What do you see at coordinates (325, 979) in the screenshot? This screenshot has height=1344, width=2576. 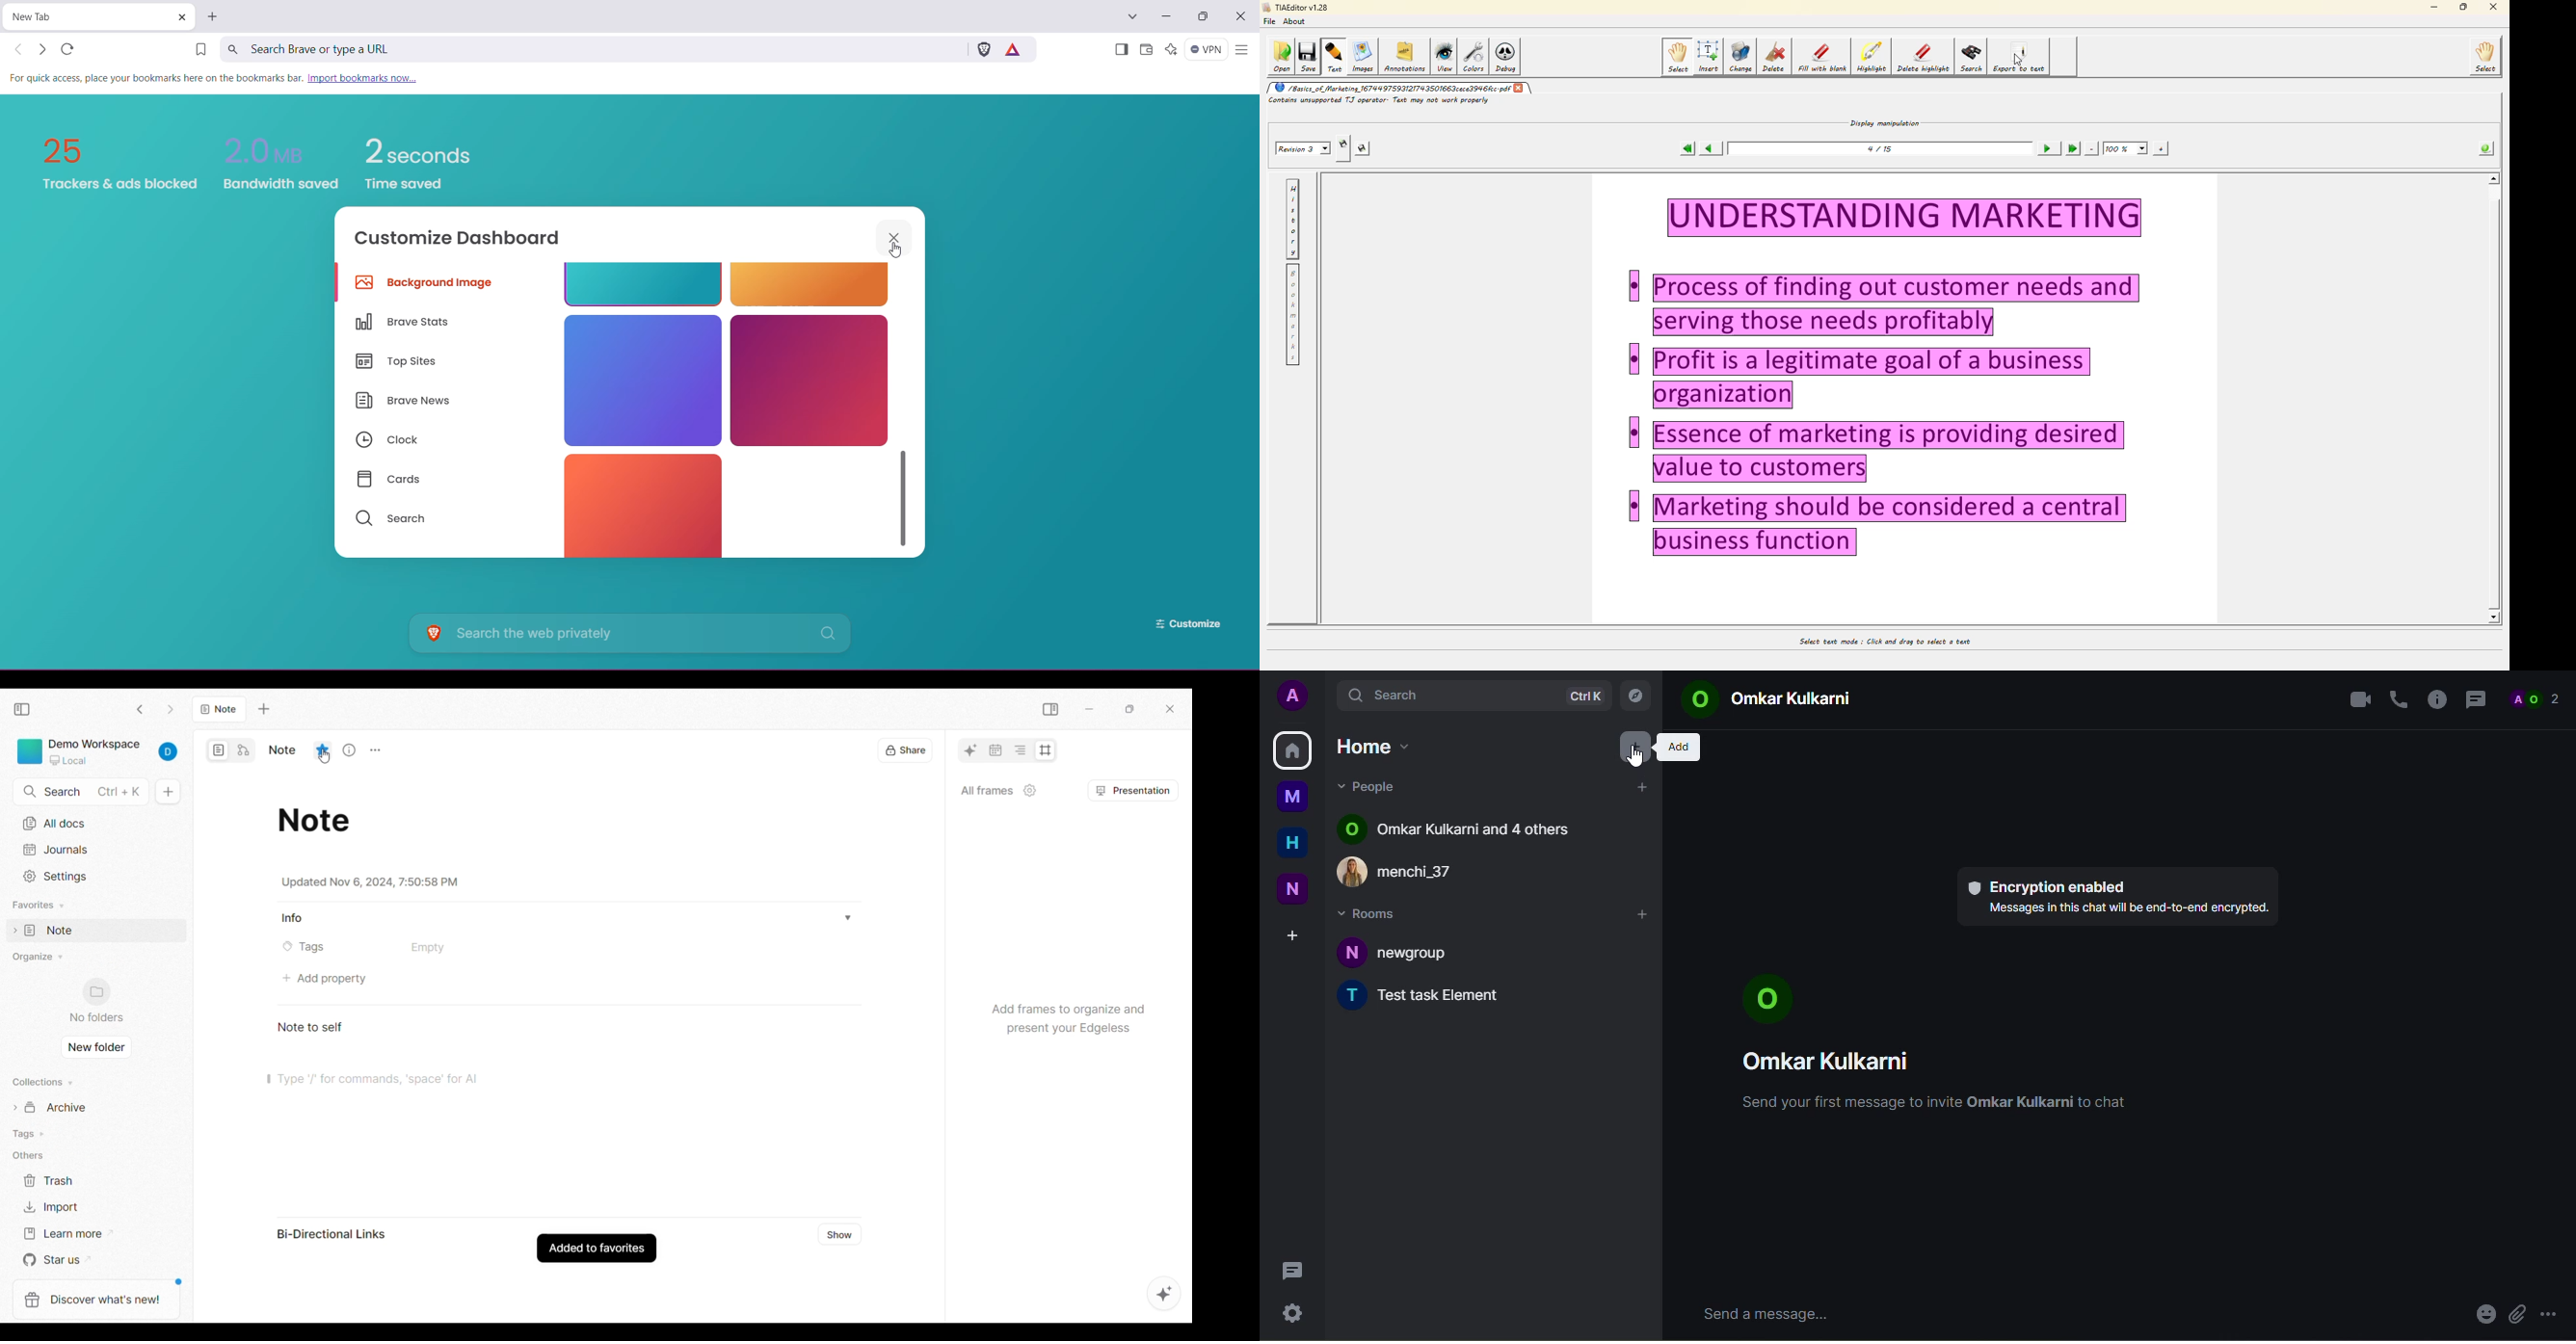 I see `Add property` at bounding box center [325, 979].